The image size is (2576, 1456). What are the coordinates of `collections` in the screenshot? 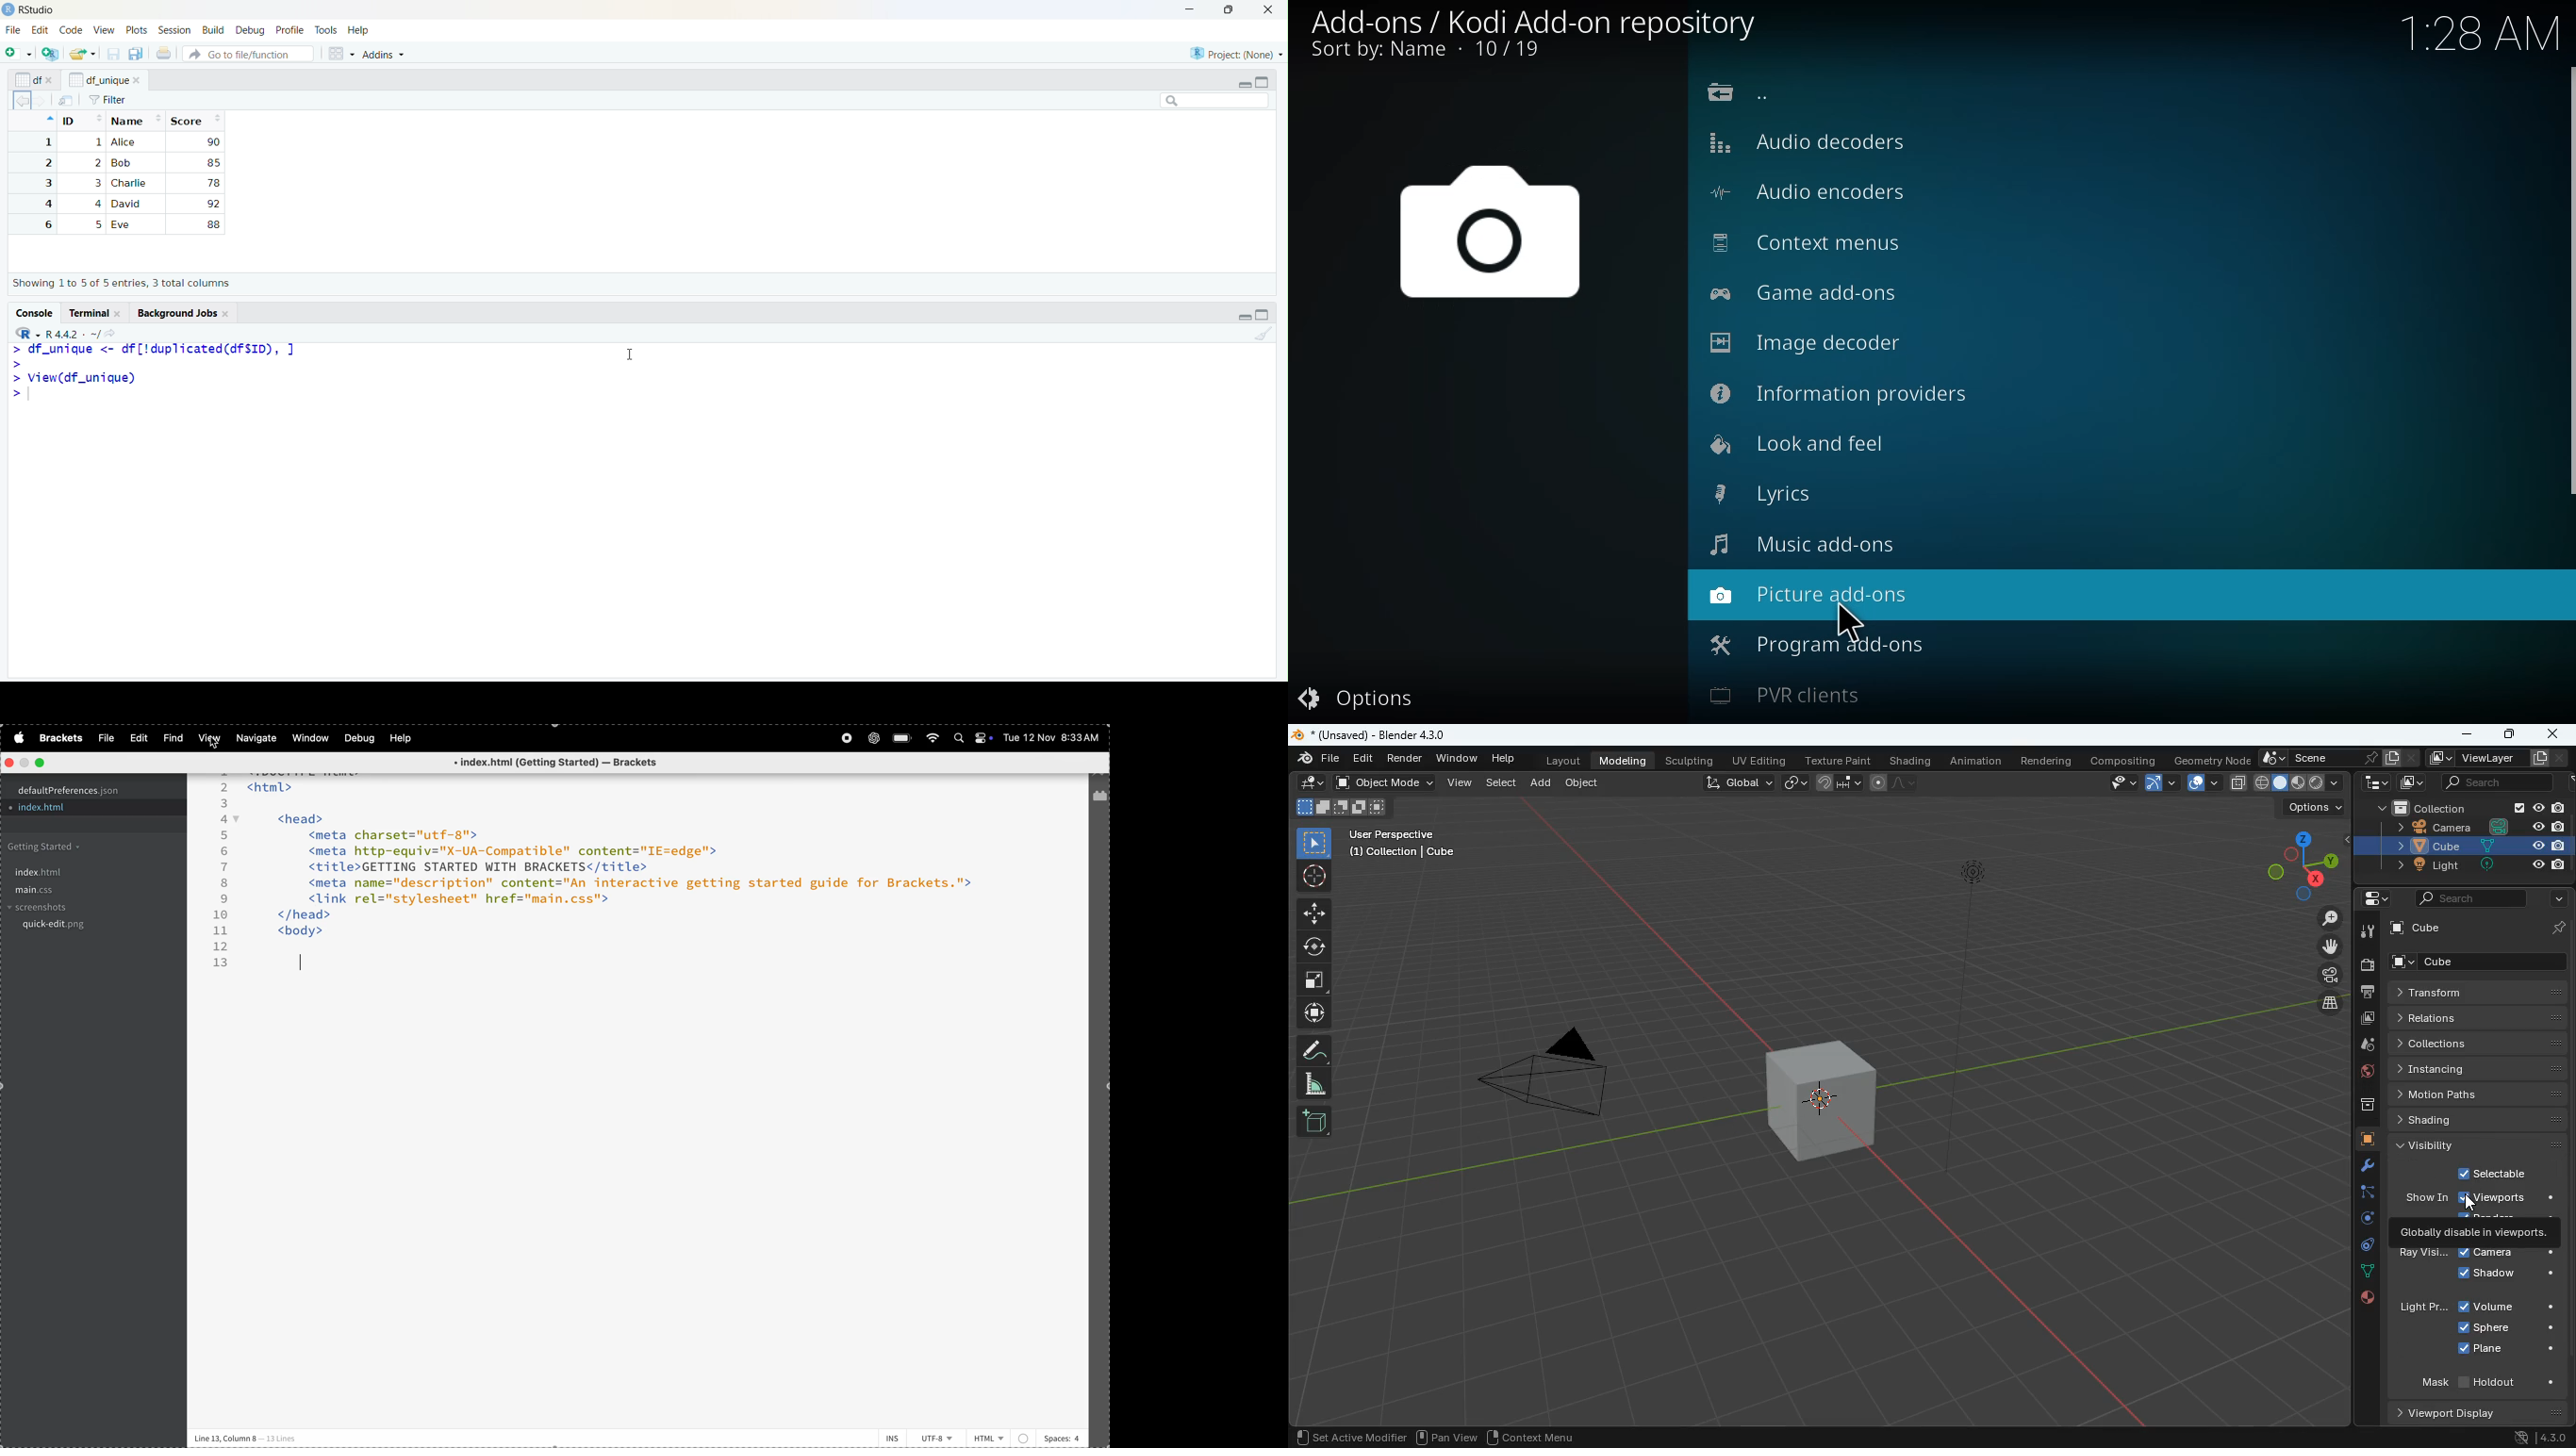 It's located at (2477, 1044).